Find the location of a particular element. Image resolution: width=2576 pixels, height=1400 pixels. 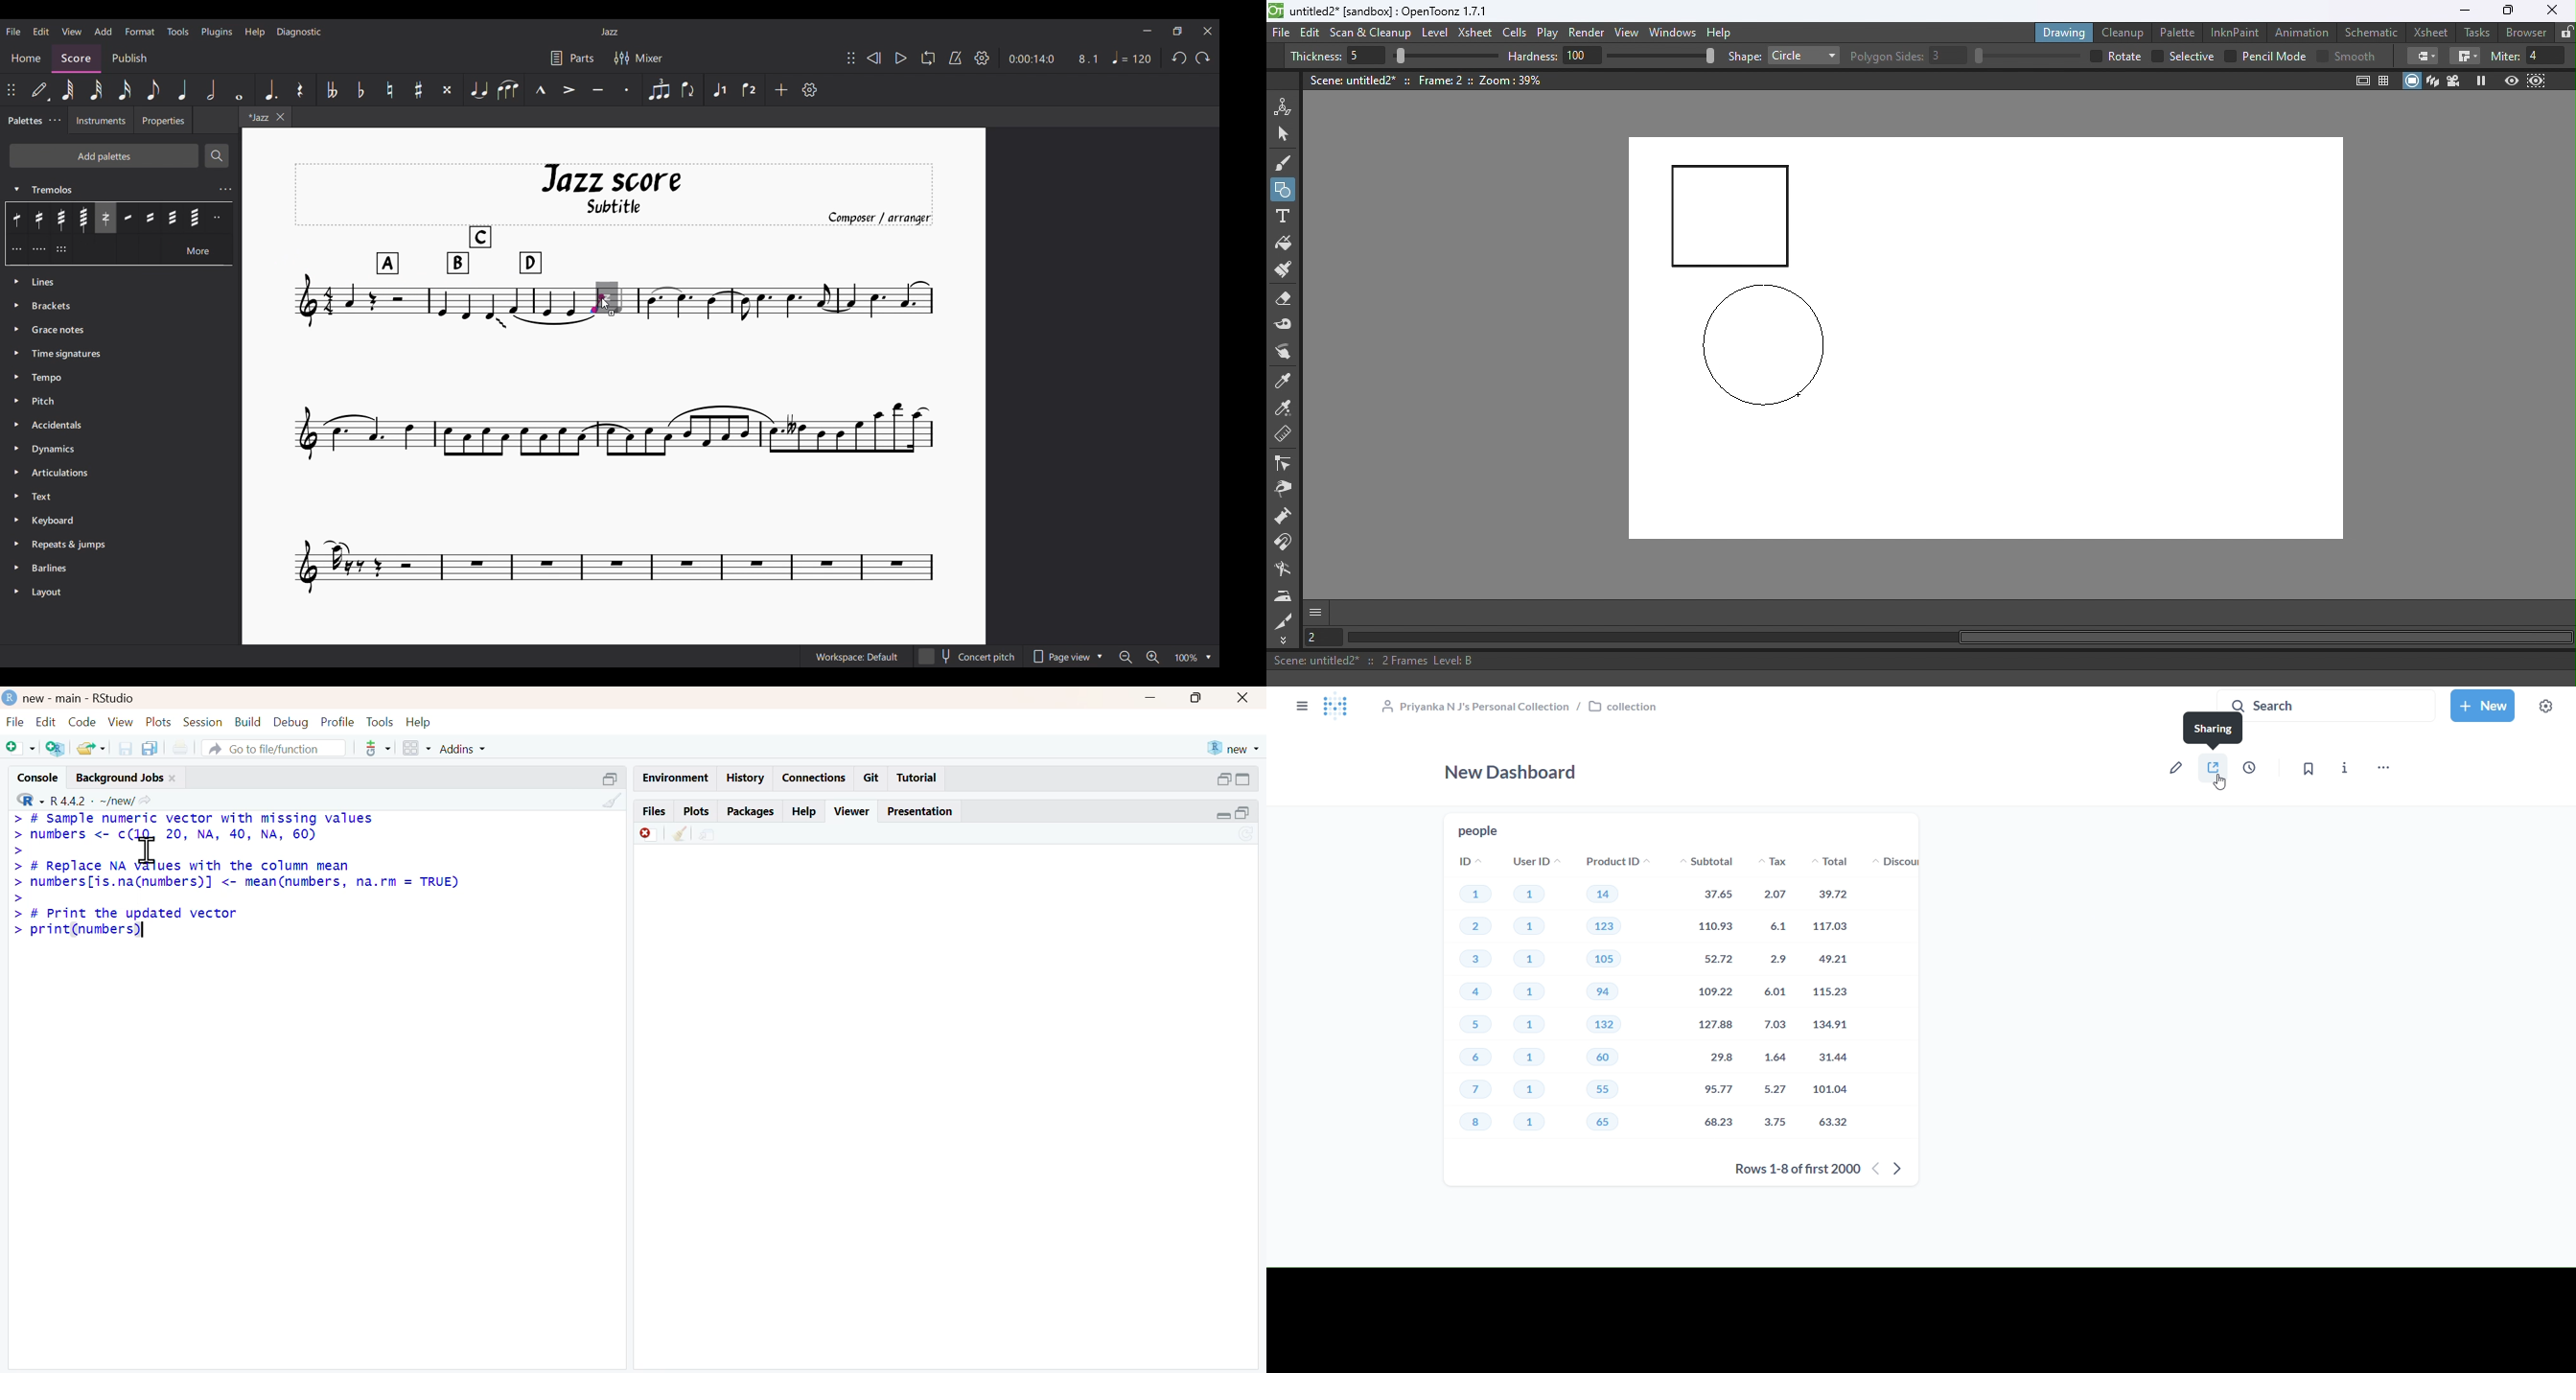

Tempo is located at coordinates (1133, 57).